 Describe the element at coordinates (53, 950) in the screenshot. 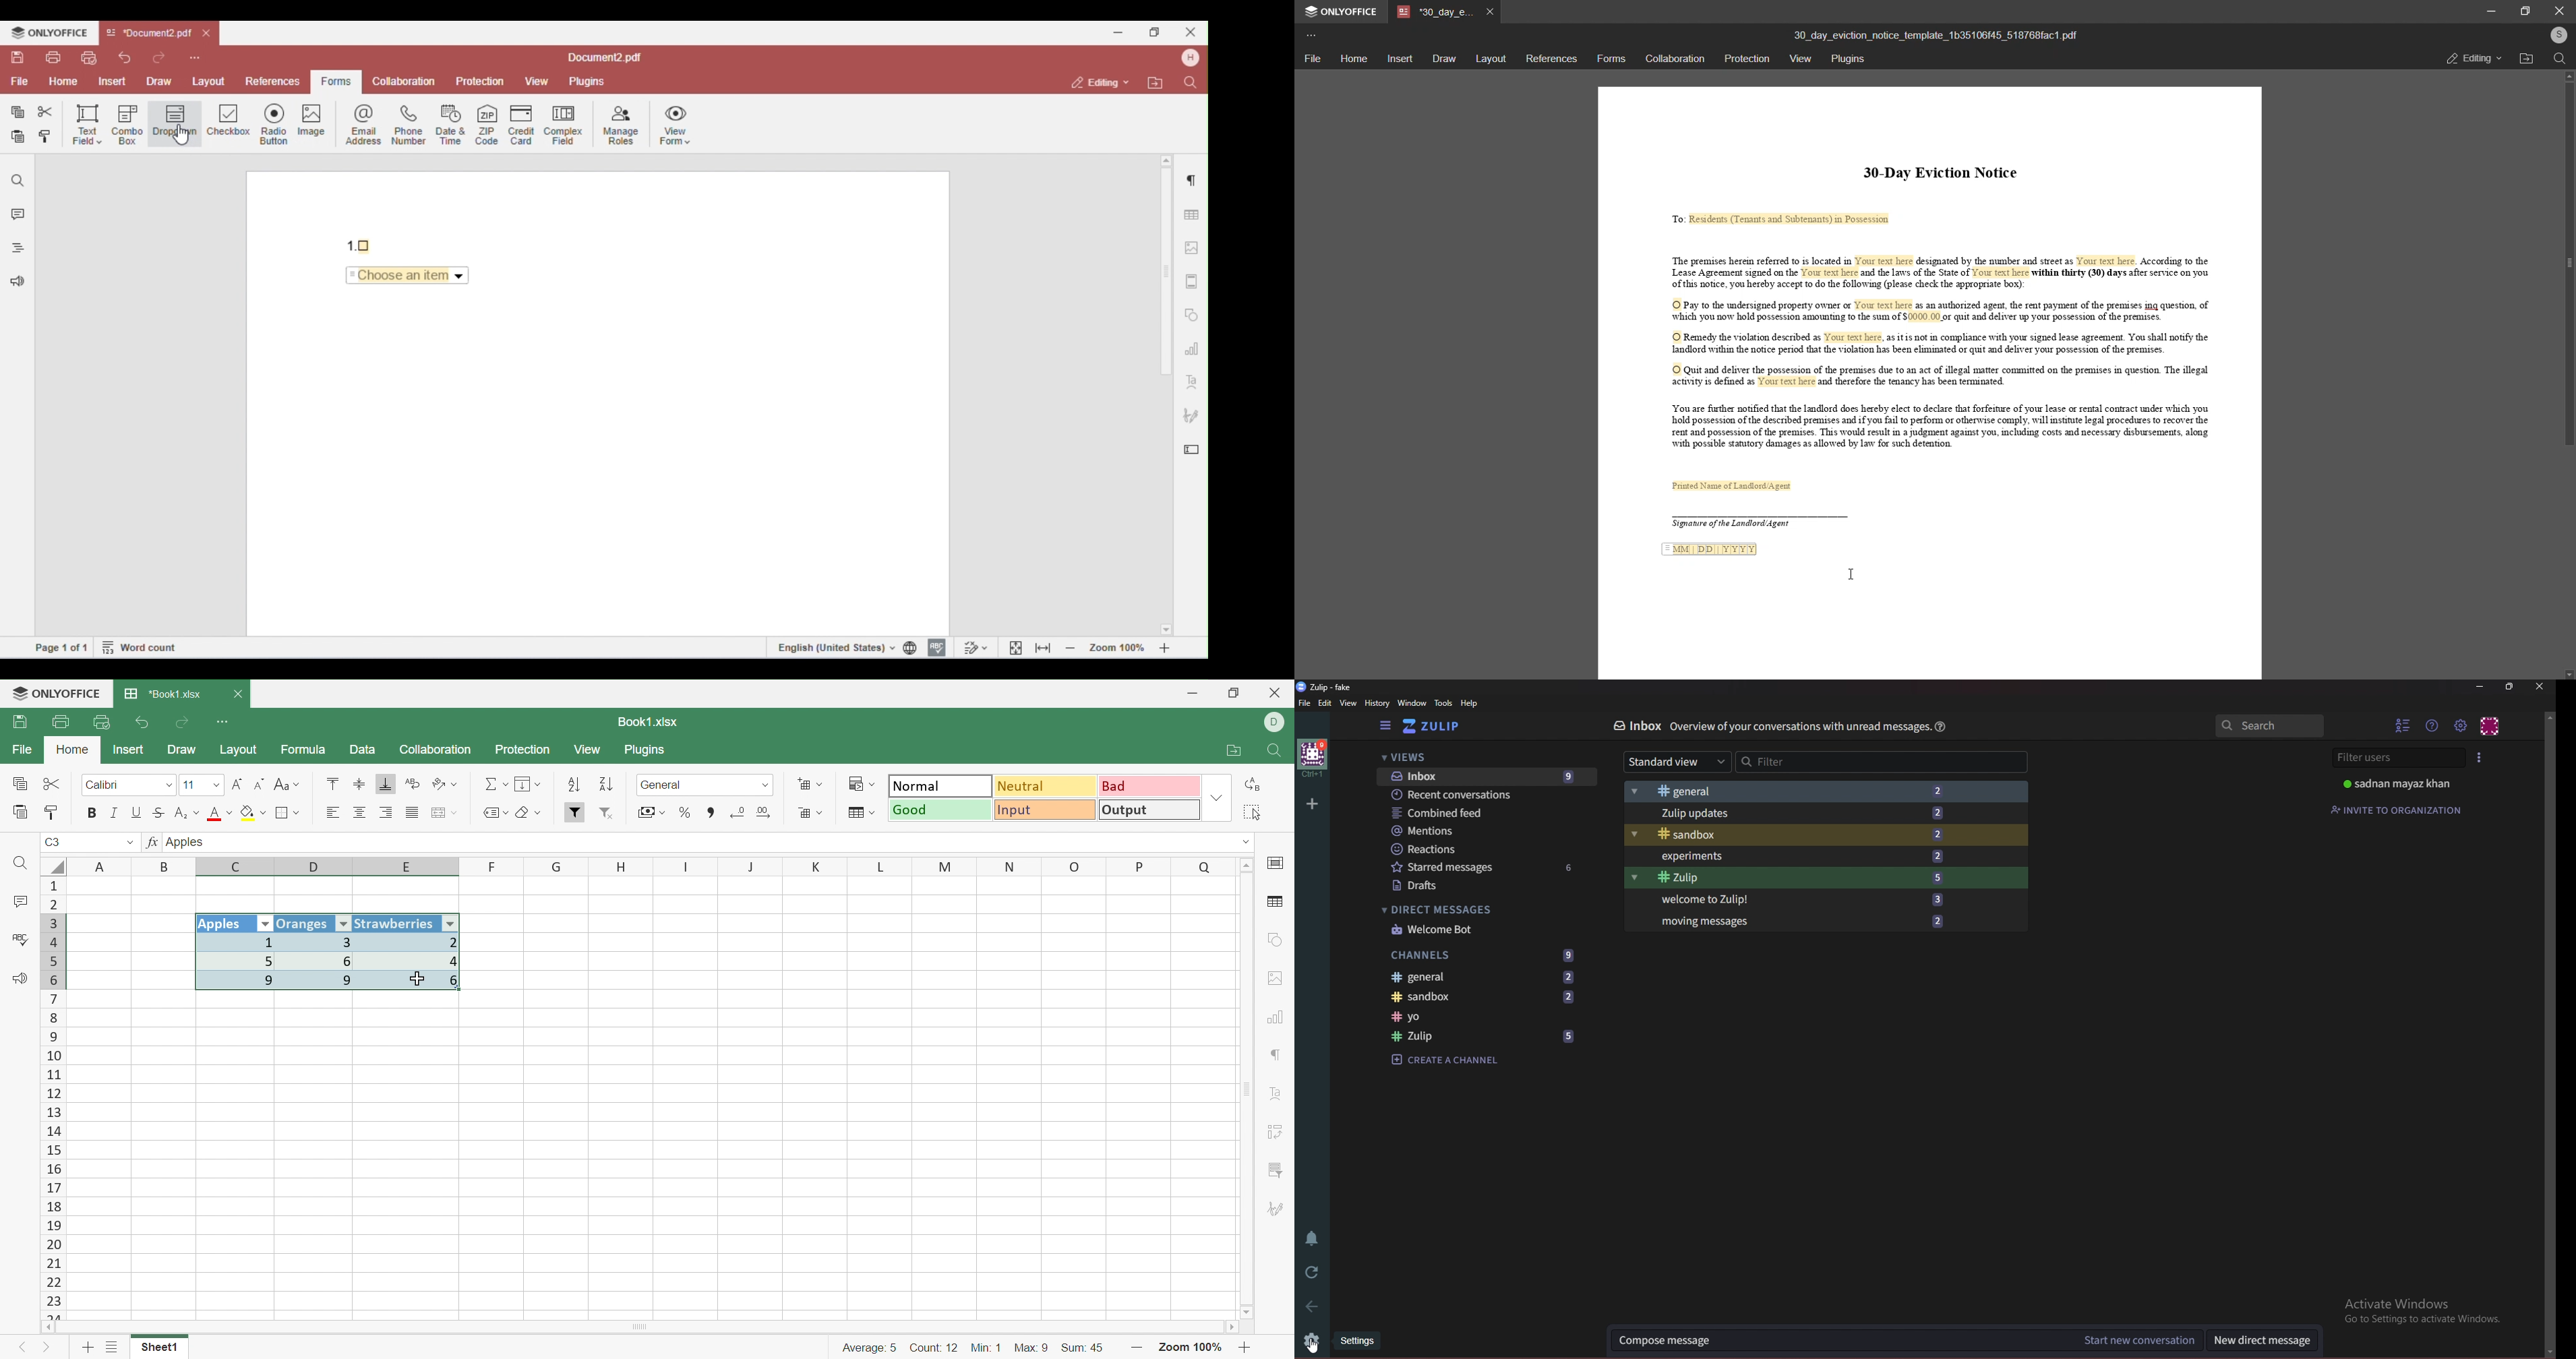

I see `Row numbers 3, 4, 5, 6 and 7 highlighted` at that location.